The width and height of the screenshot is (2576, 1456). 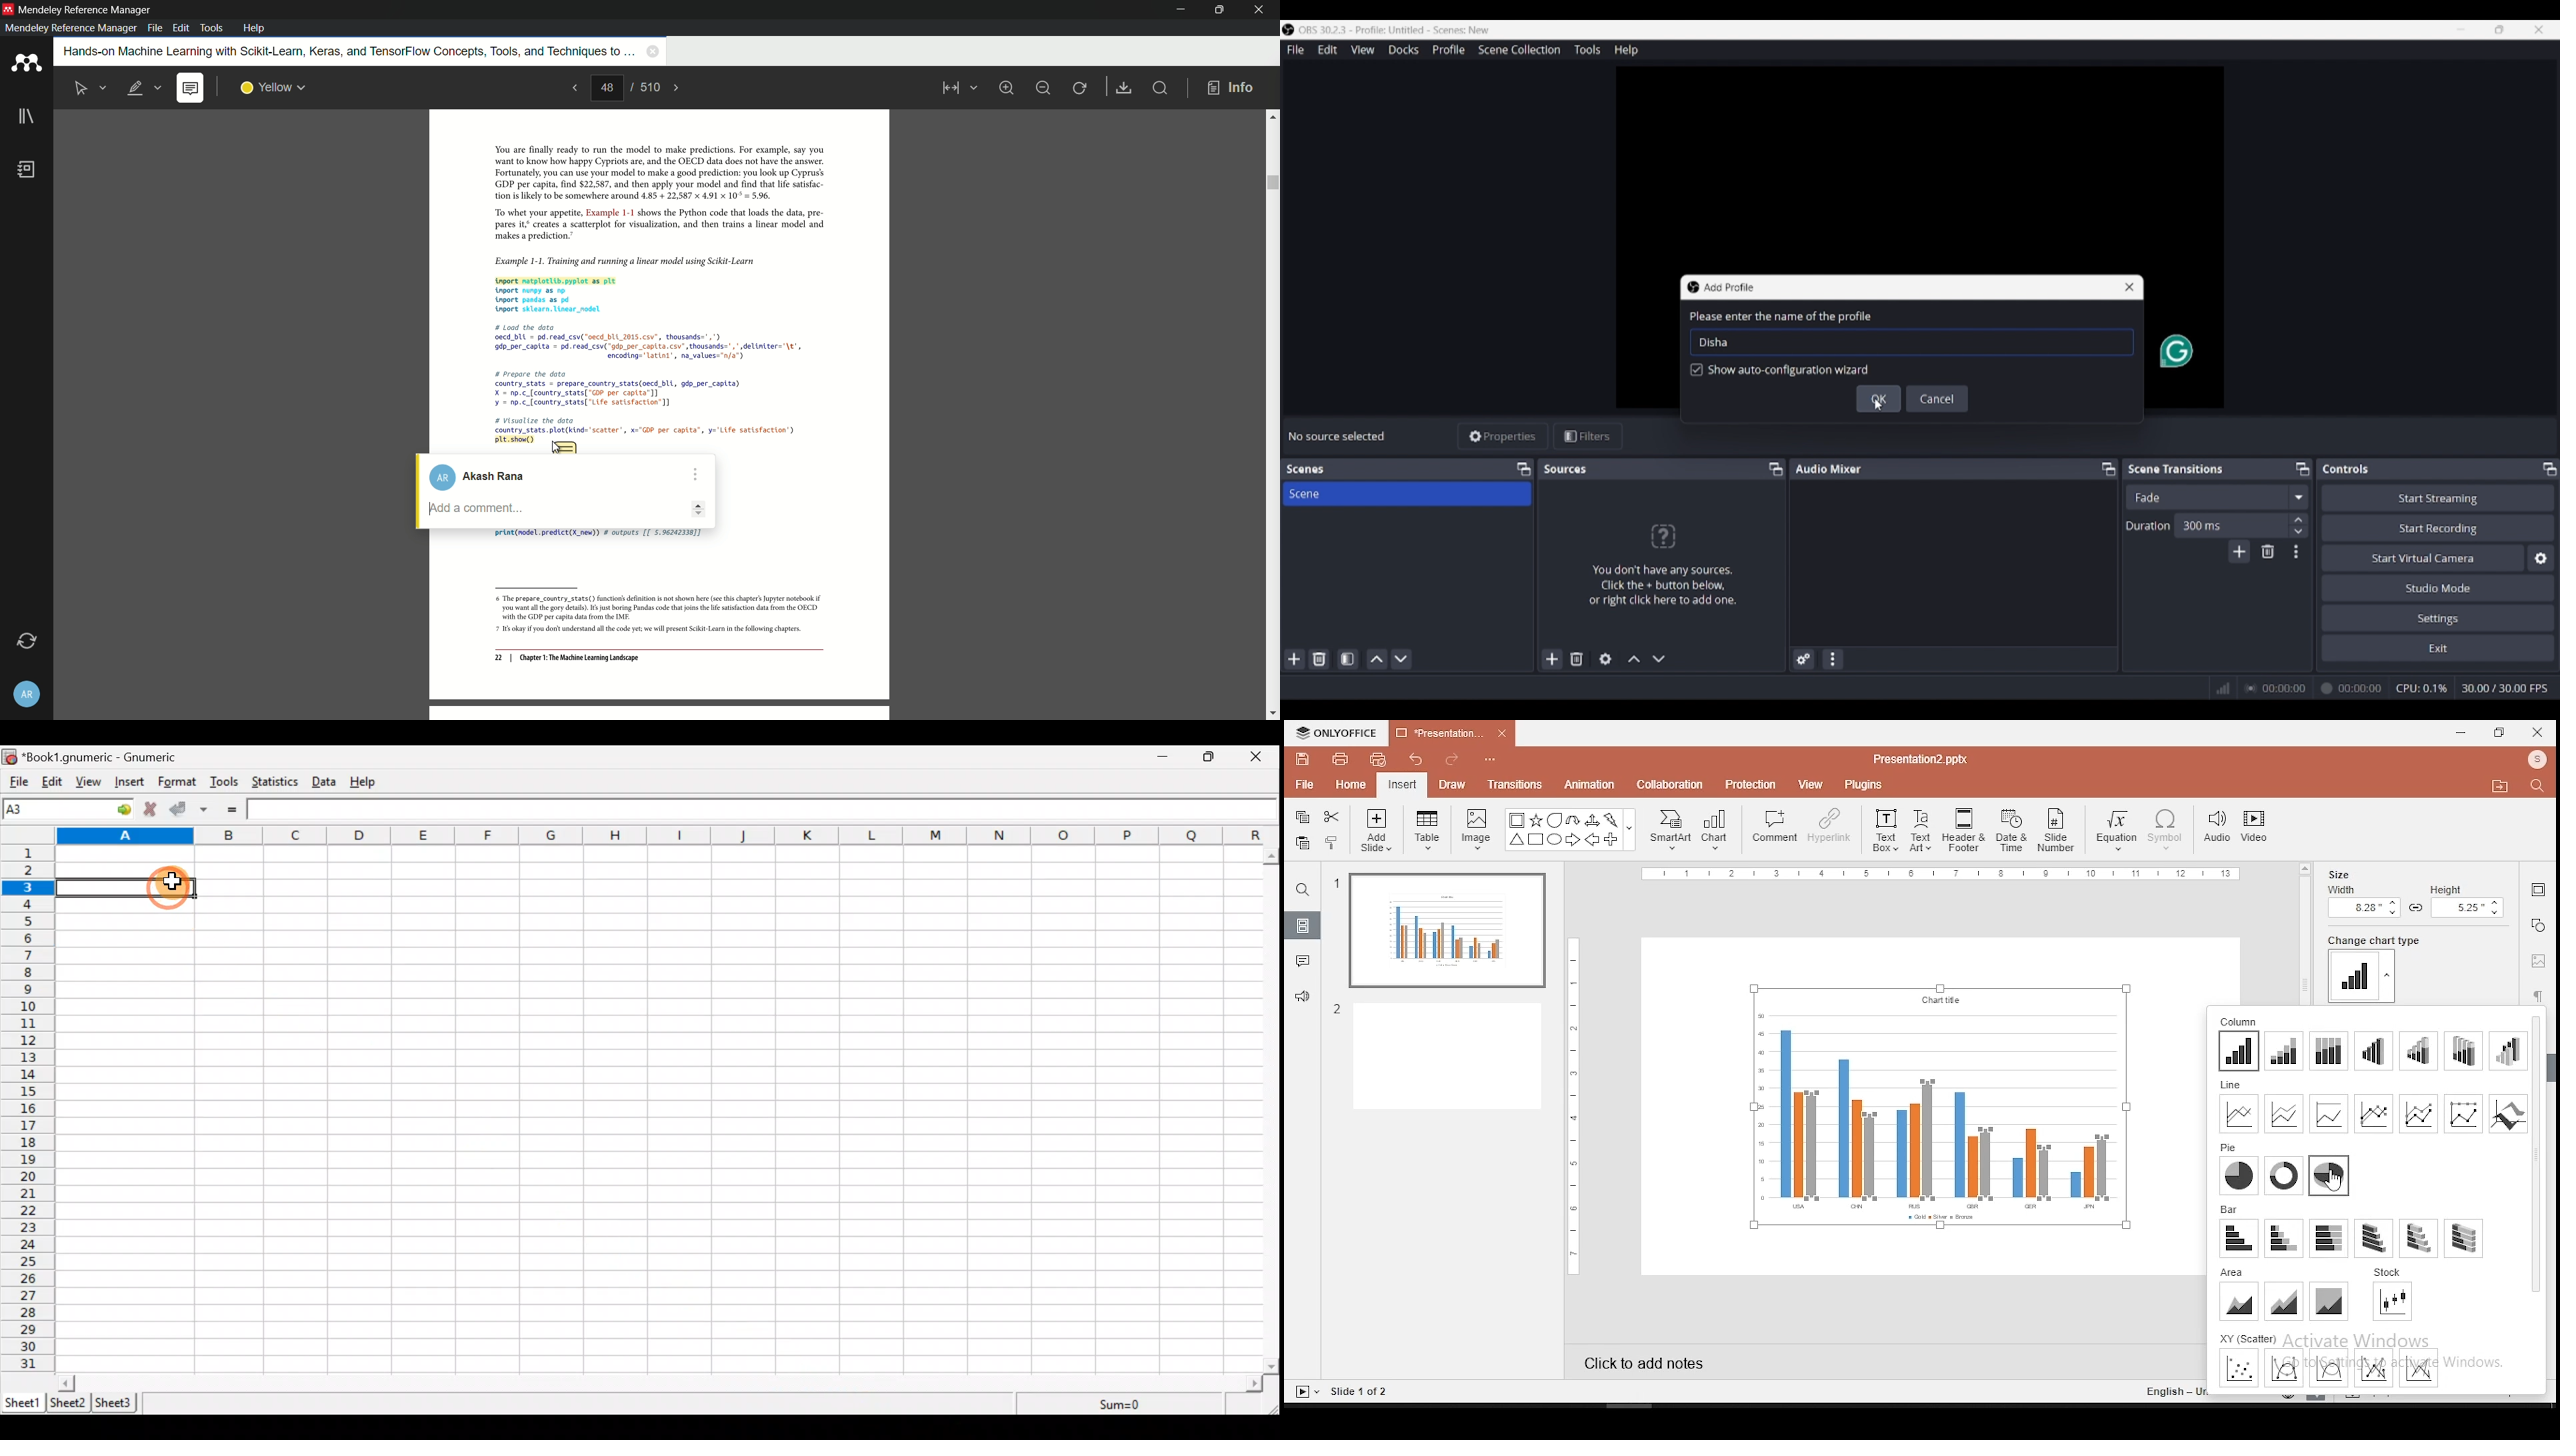 What do you see at coordinates (1832, 659) in the screenshot?
I see `Audio mixer menu` at bounding box center [1832, 659].